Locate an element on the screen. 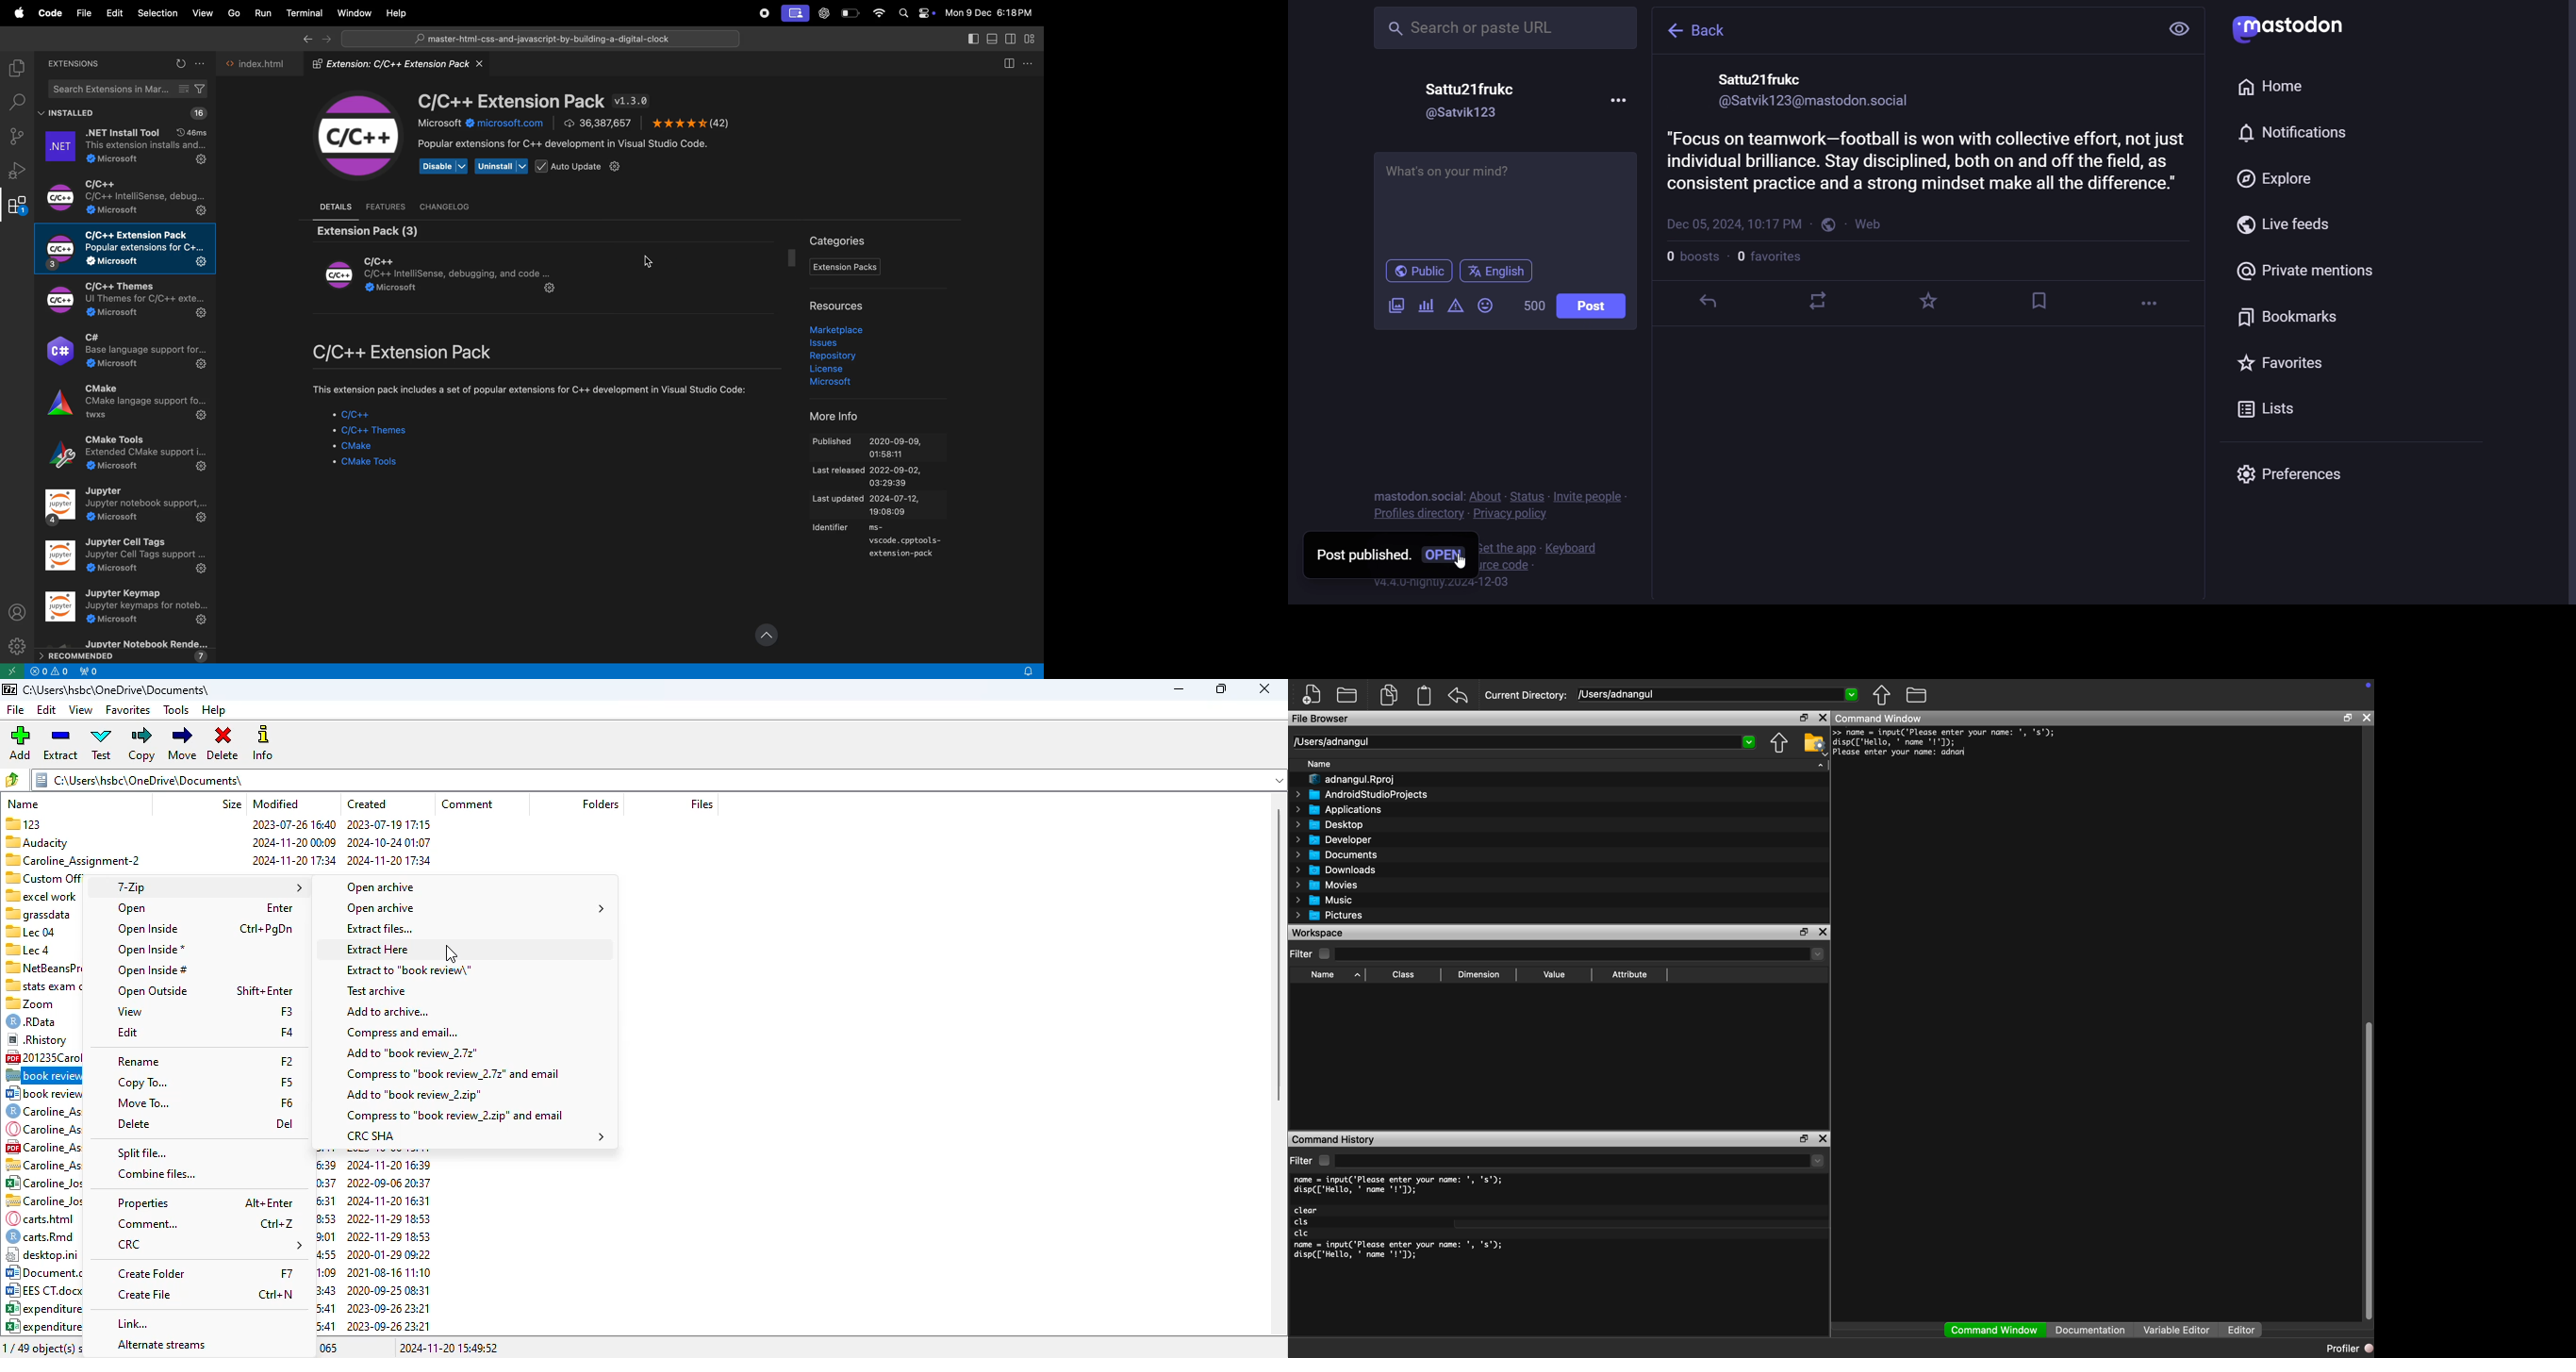 This screenshot has height=1372, width=2576. dropdown is located at coordinates (1851, 693).